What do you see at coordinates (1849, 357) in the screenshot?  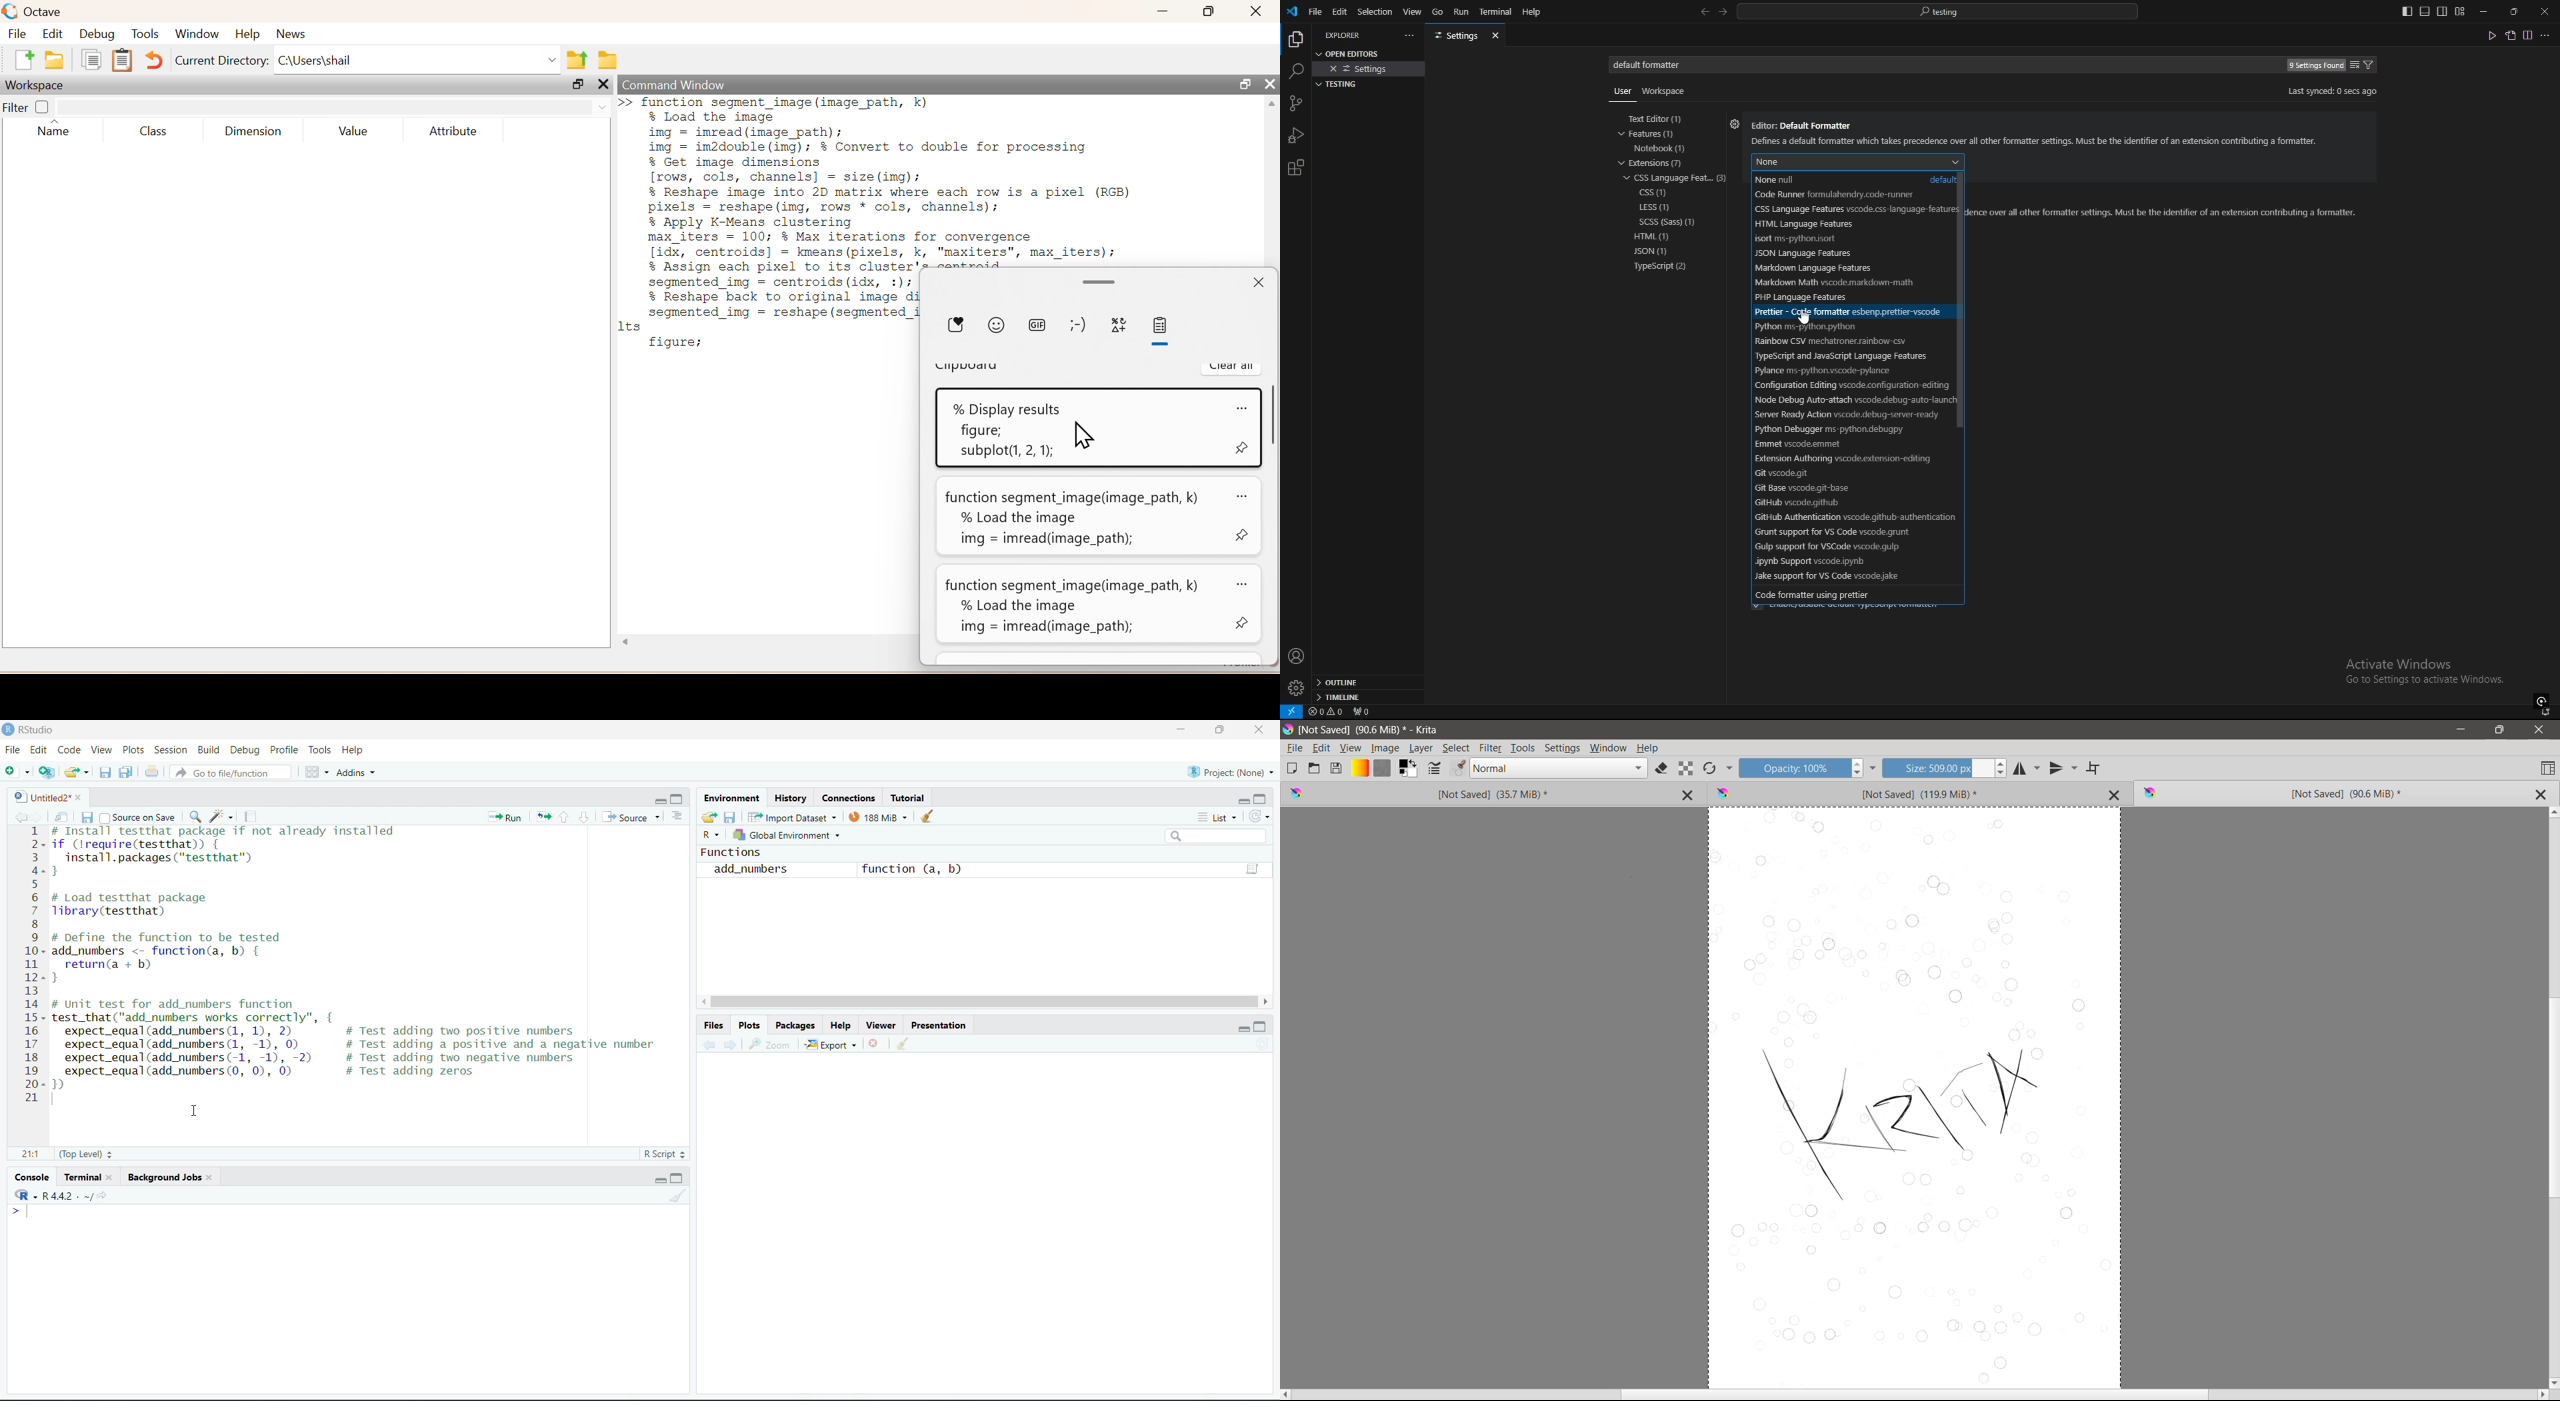 I see `typescript and javascript` at bounding box center [1849, 357].